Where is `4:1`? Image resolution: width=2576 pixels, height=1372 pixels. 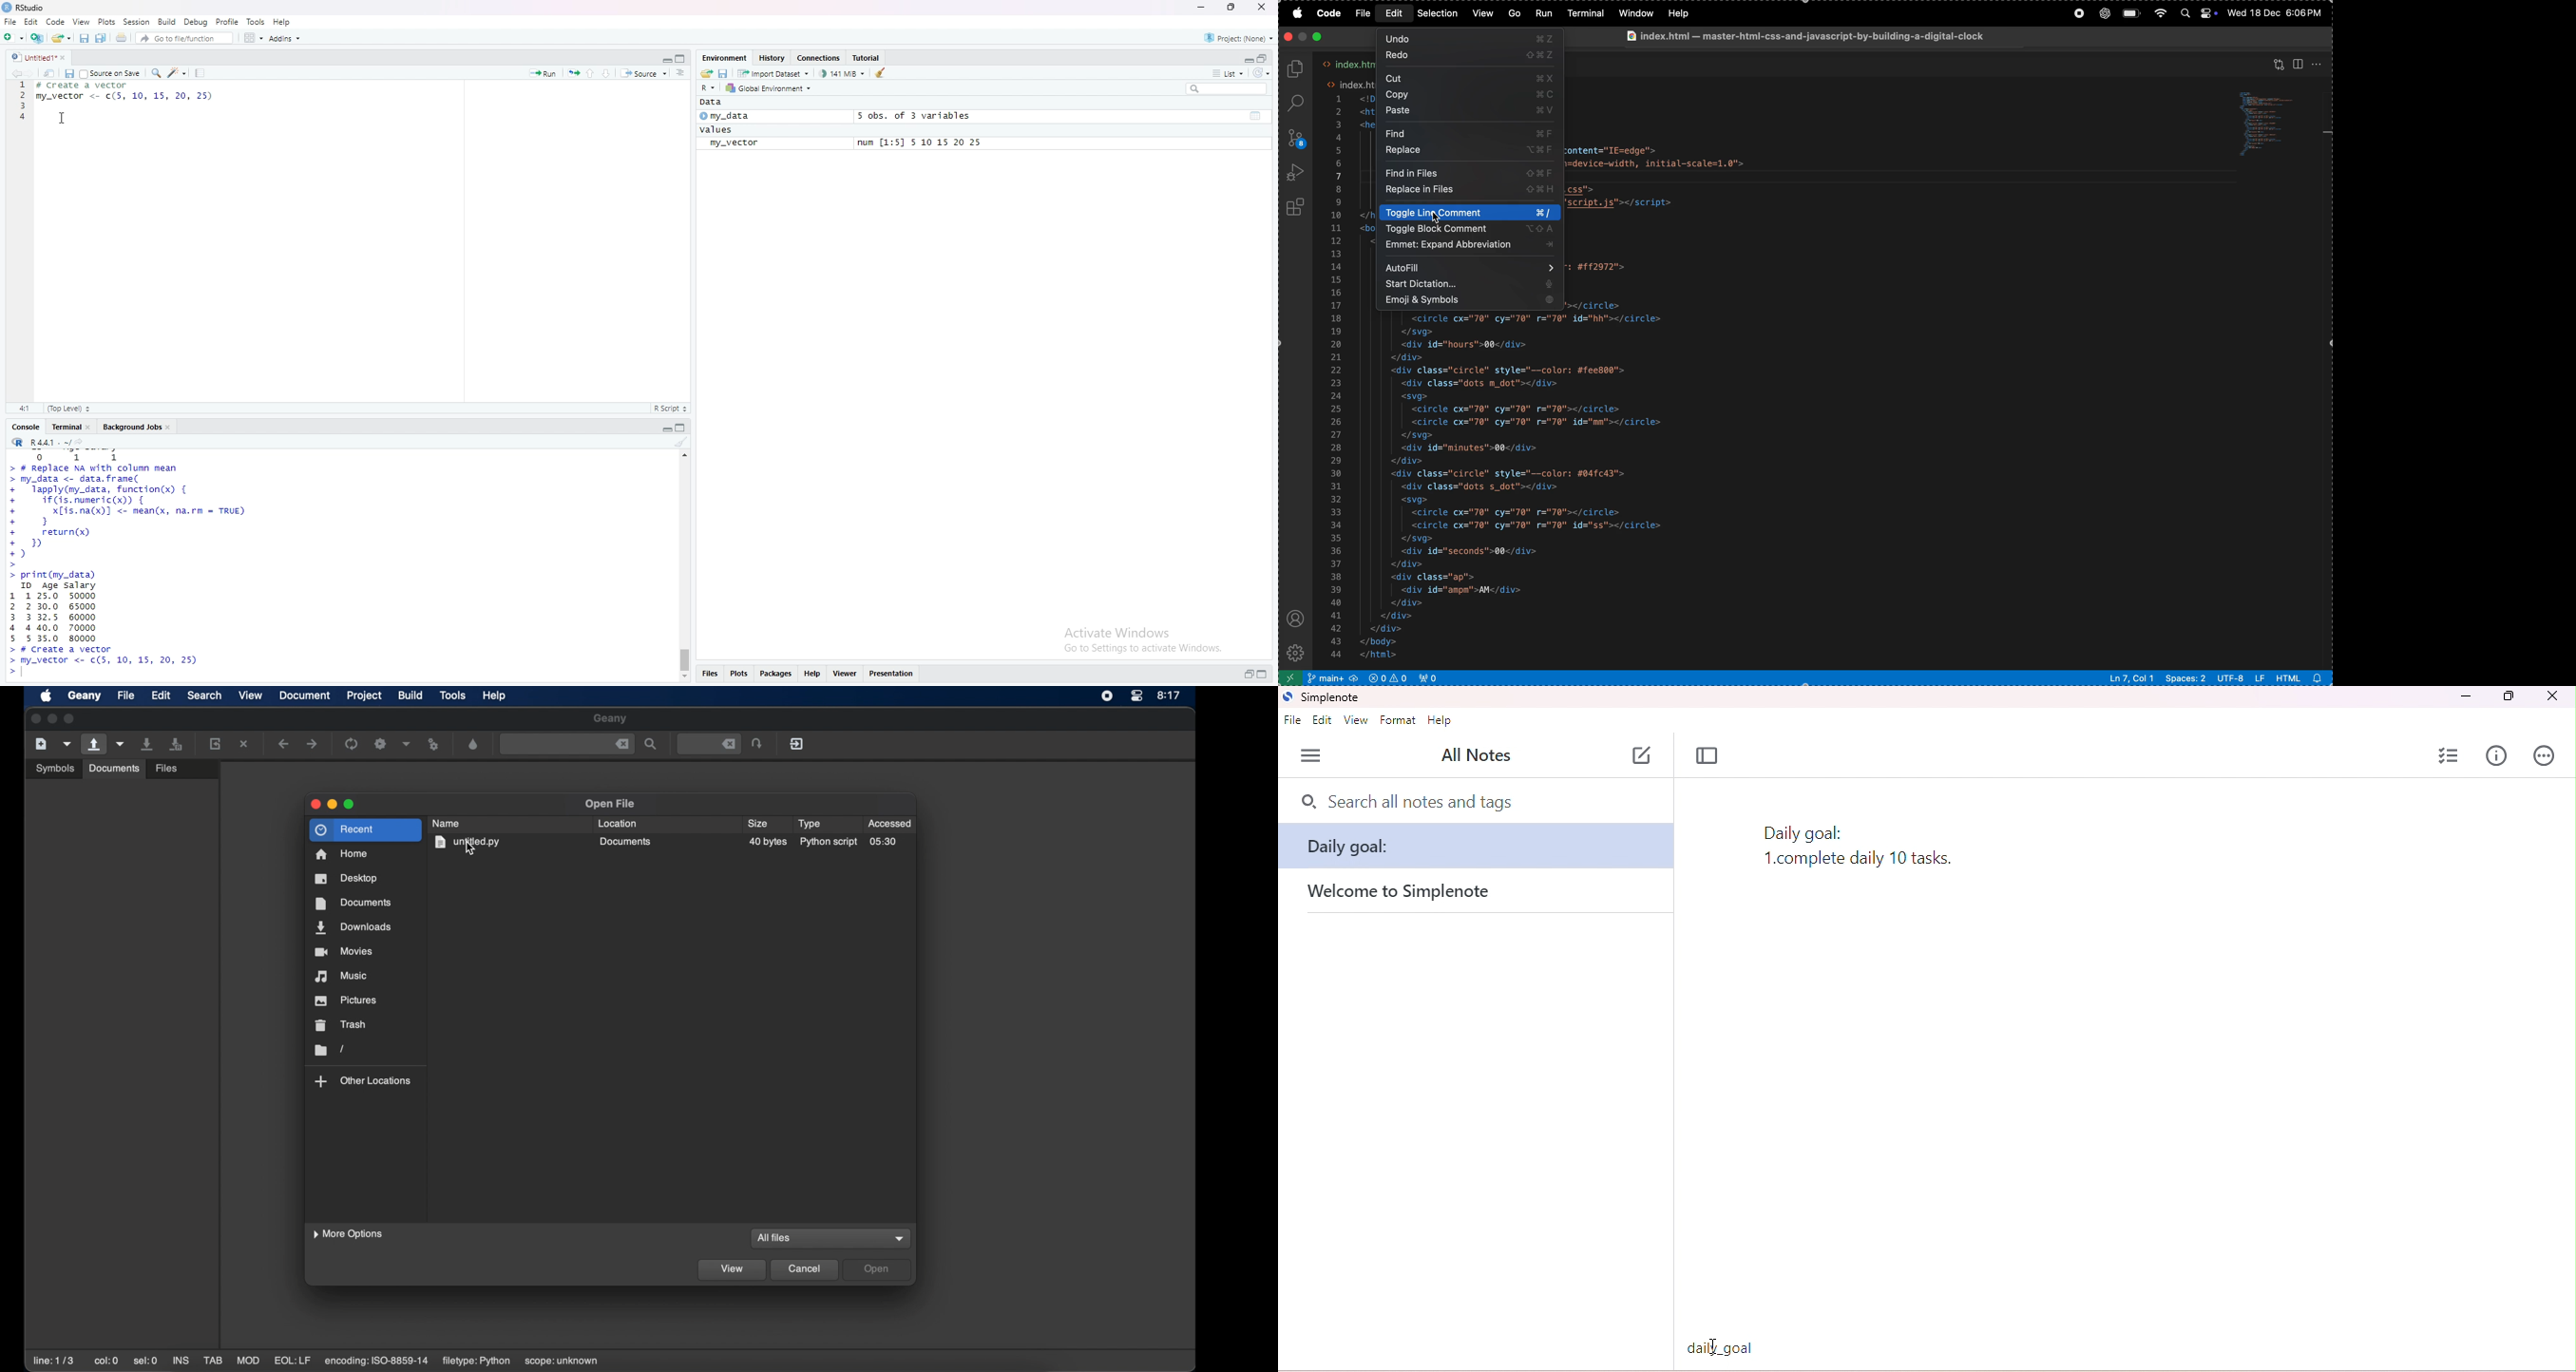
4:1 is located at coordinates (23, 409).